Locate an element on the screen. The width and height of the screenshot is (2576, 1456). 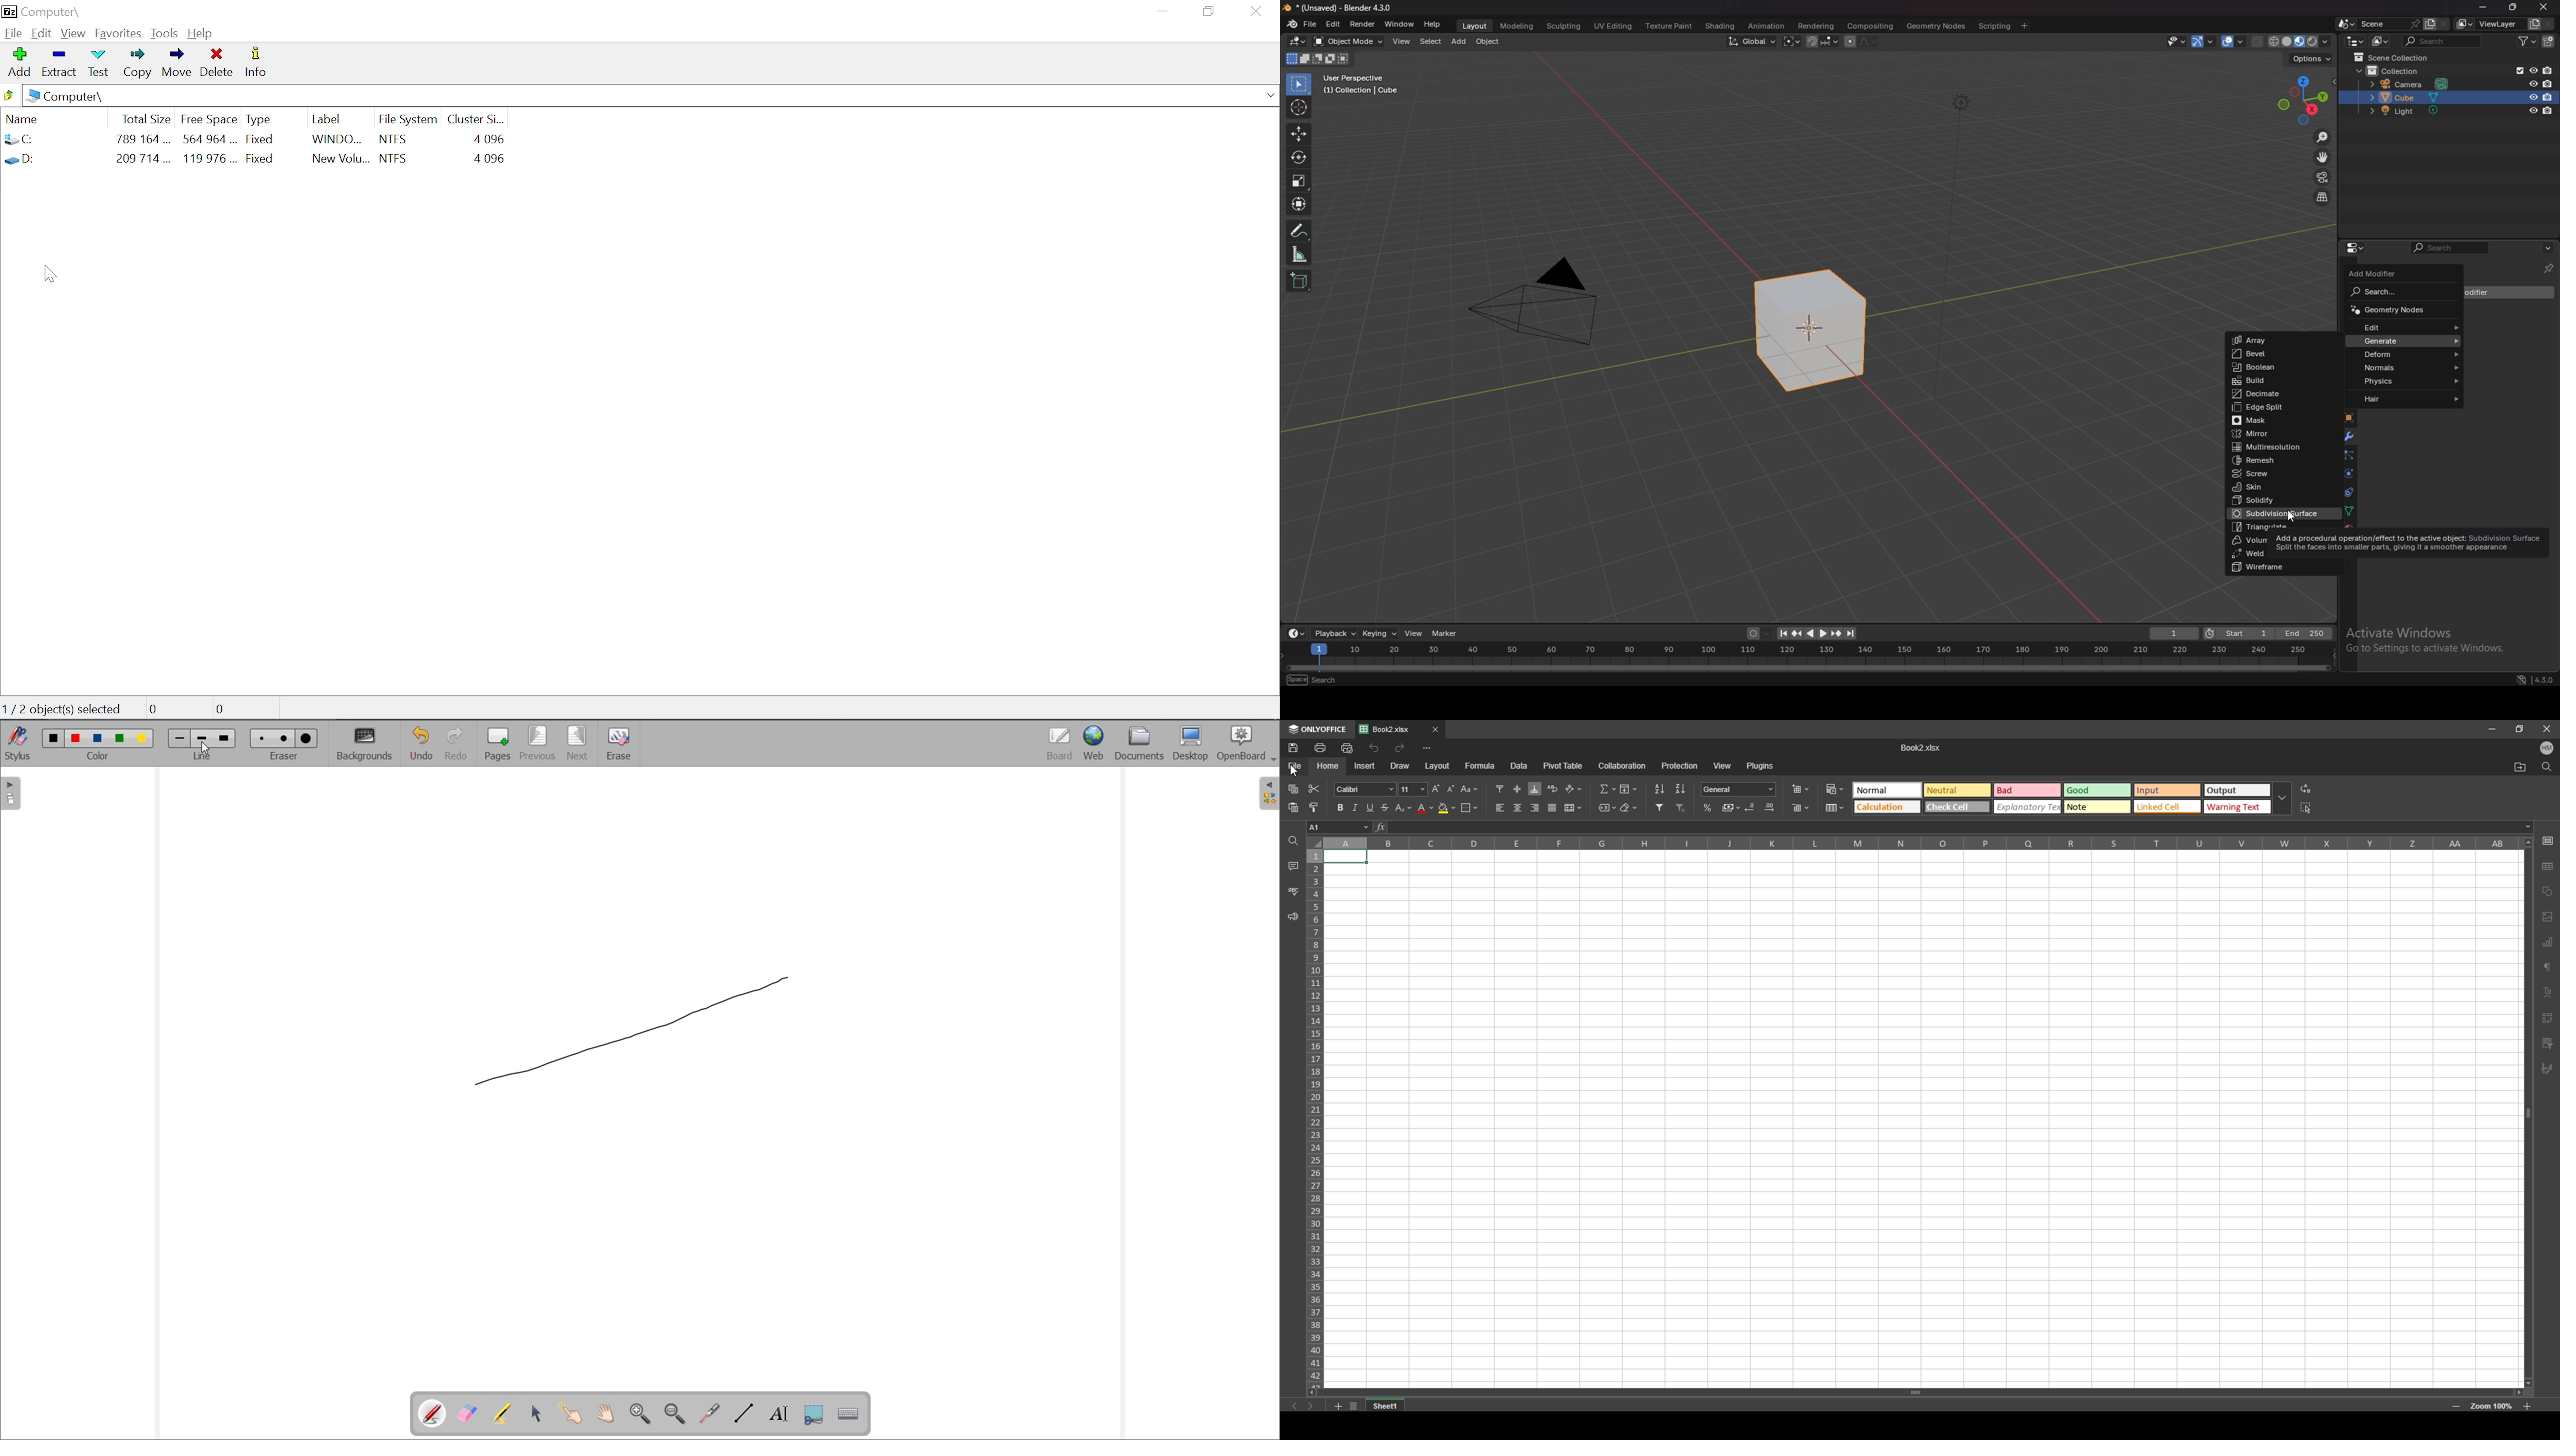
quick print is located at coordinates (1348, 748).